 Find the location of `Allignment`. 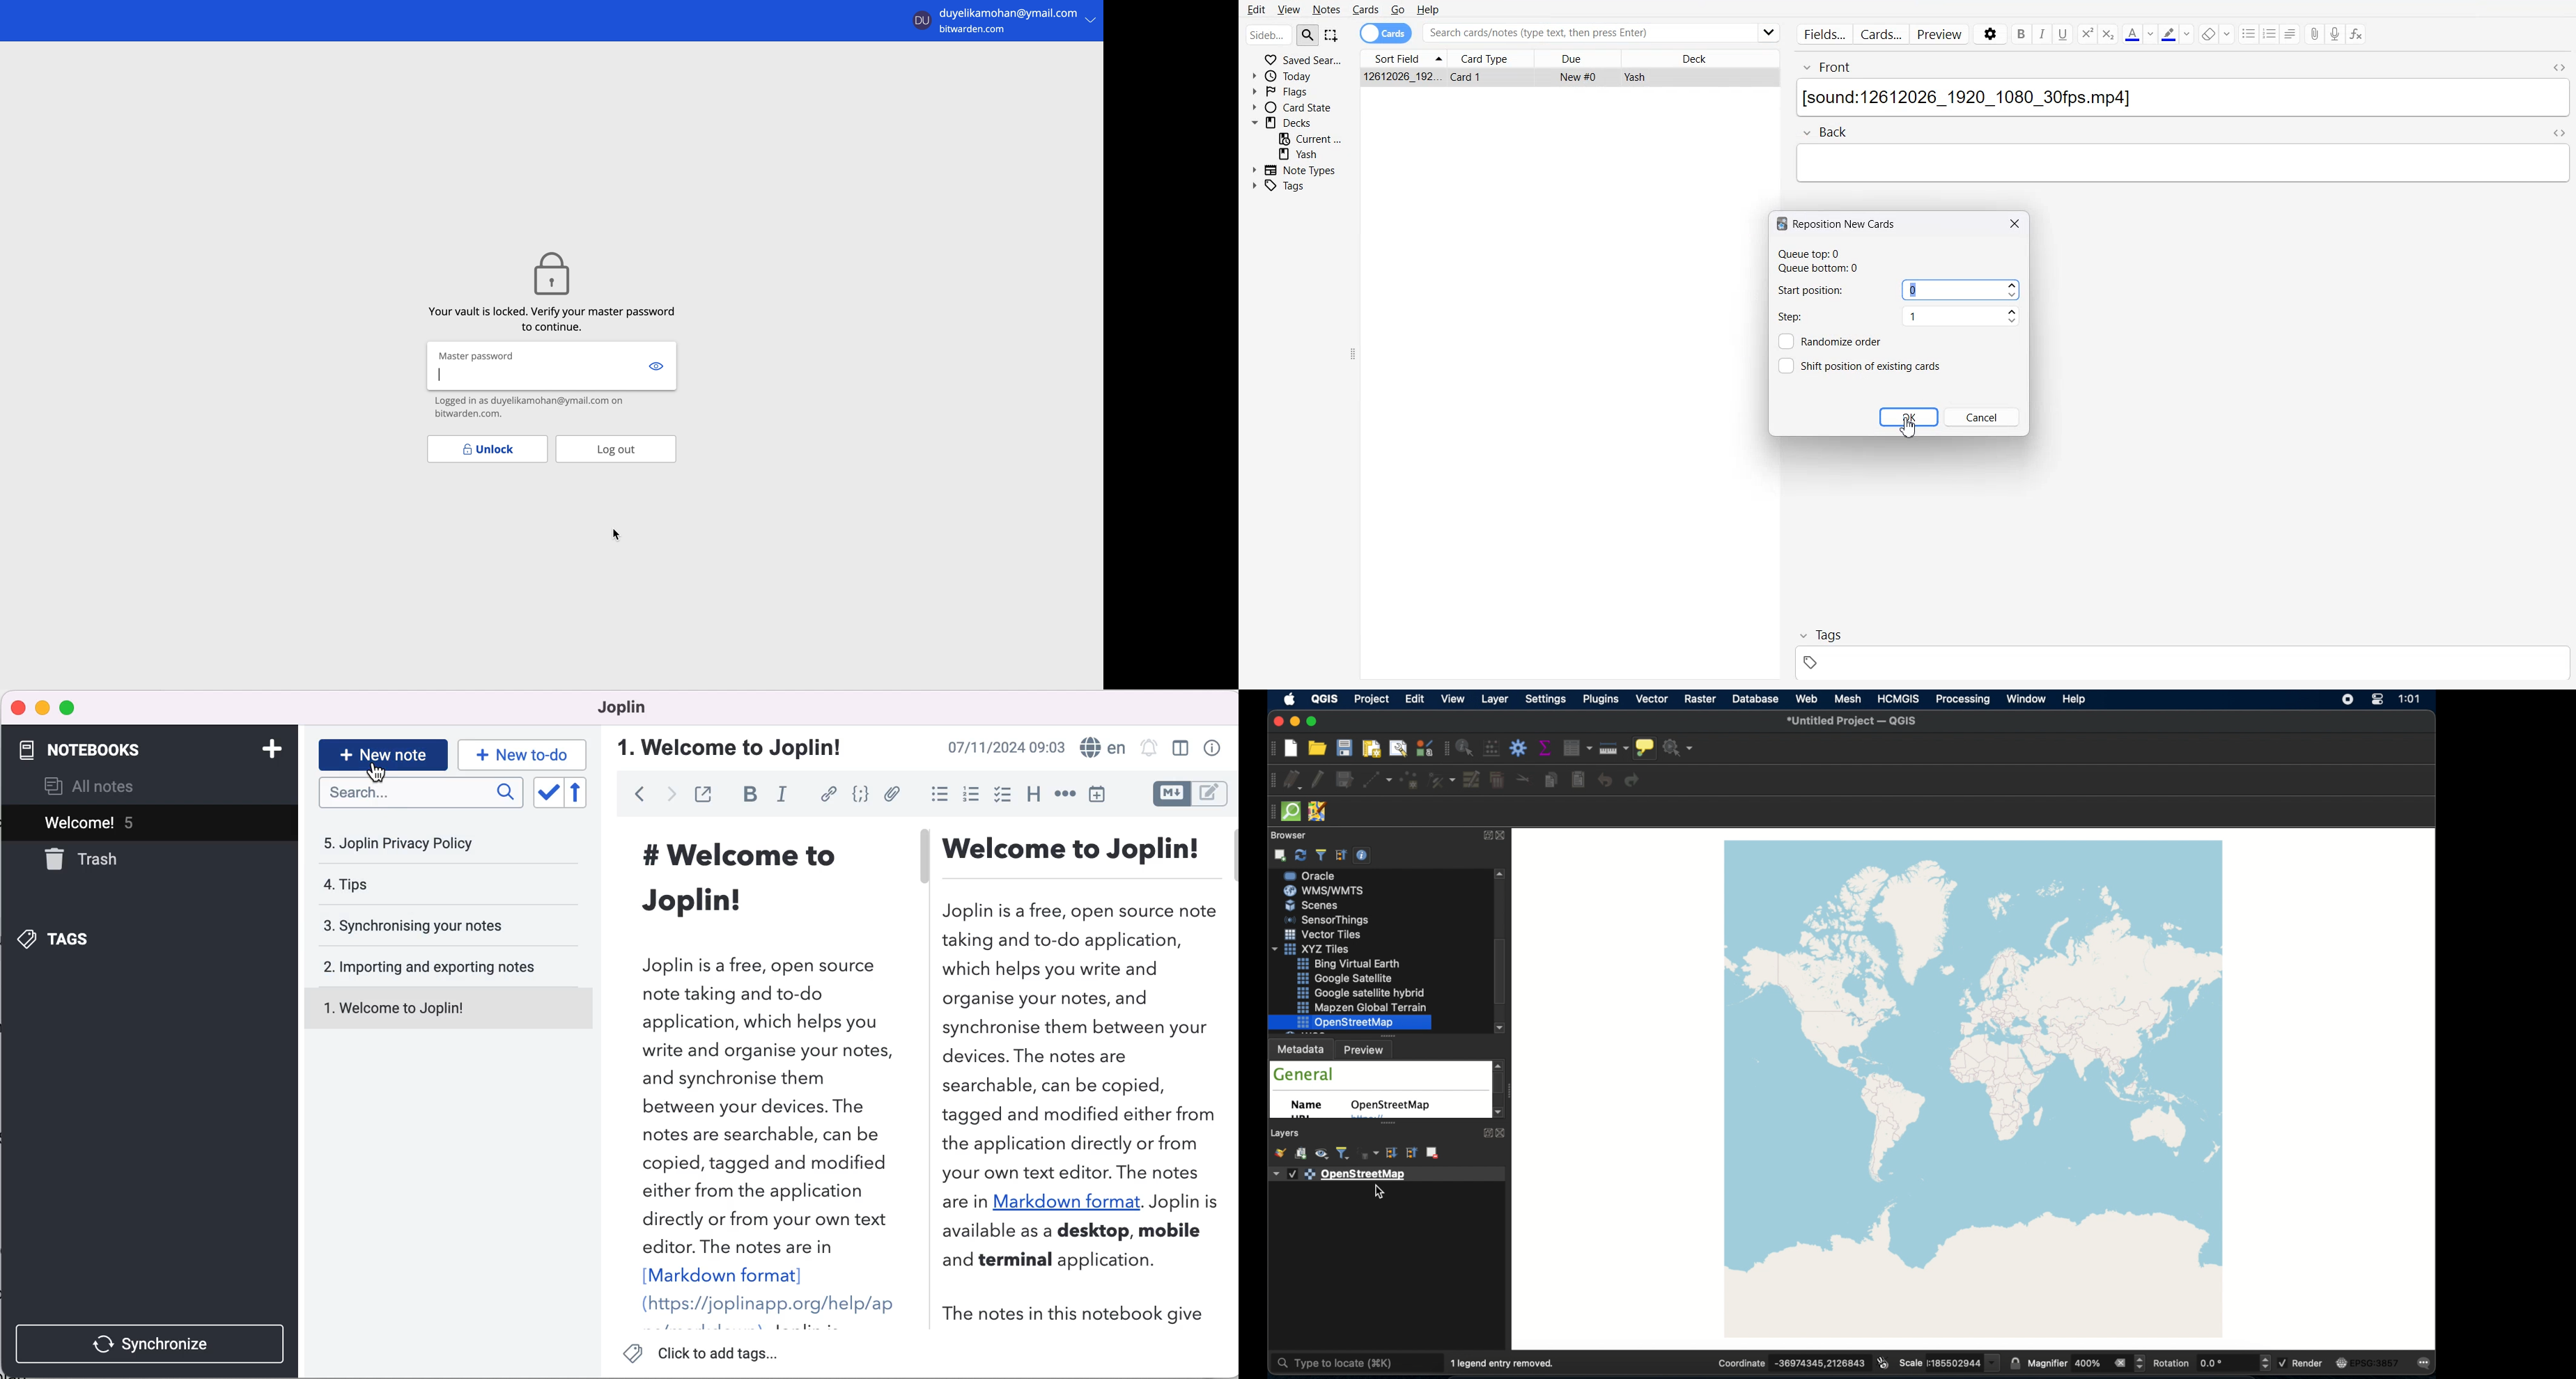

Allignment is located at coordinates (2291, 33).